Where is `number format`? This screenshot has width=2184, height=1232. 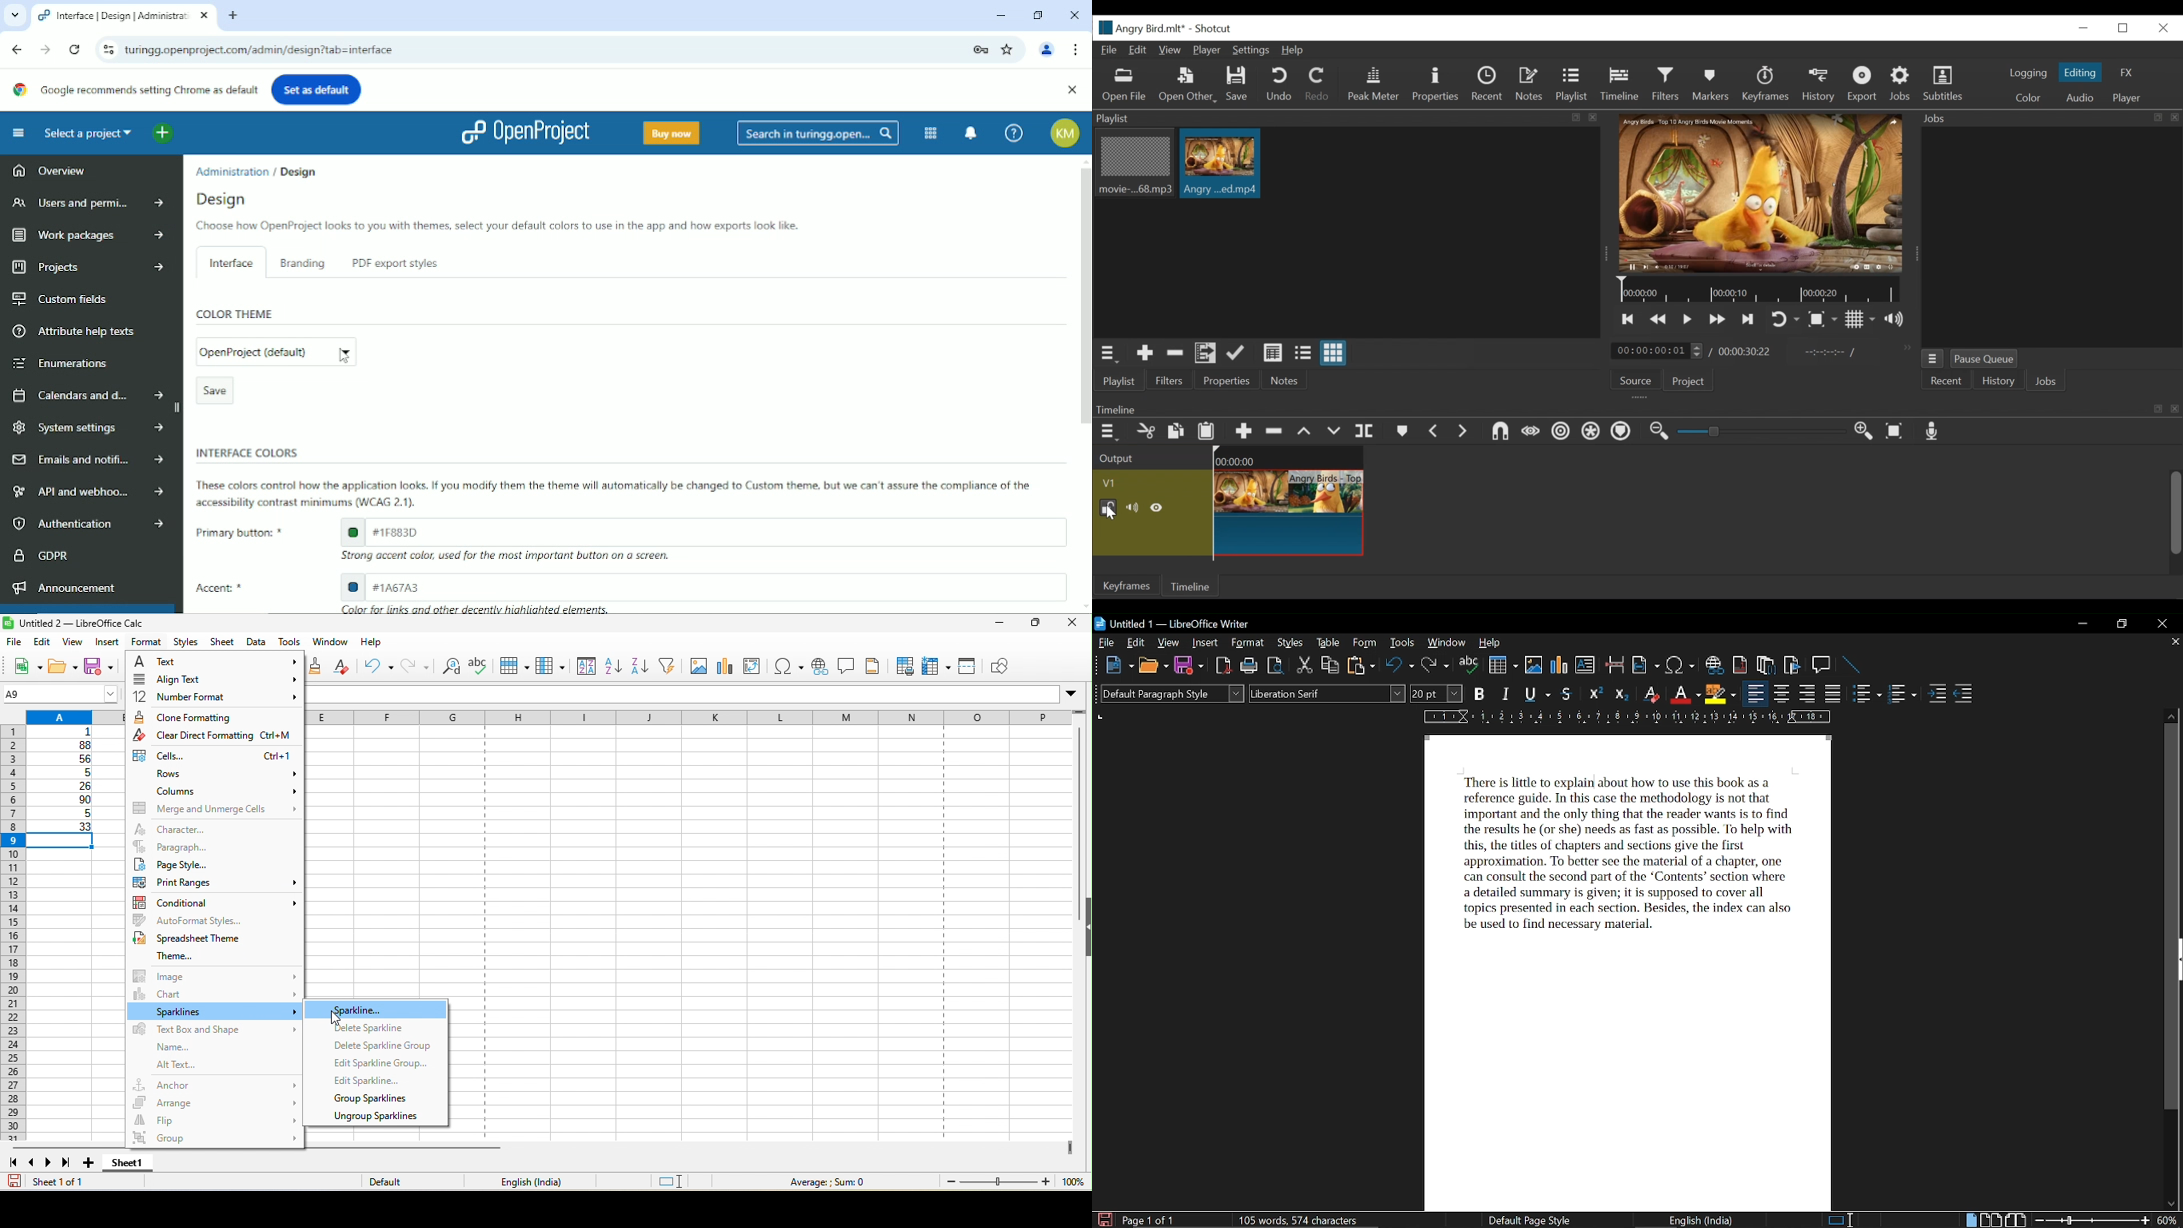
number format is located at coordinates (213, 698).